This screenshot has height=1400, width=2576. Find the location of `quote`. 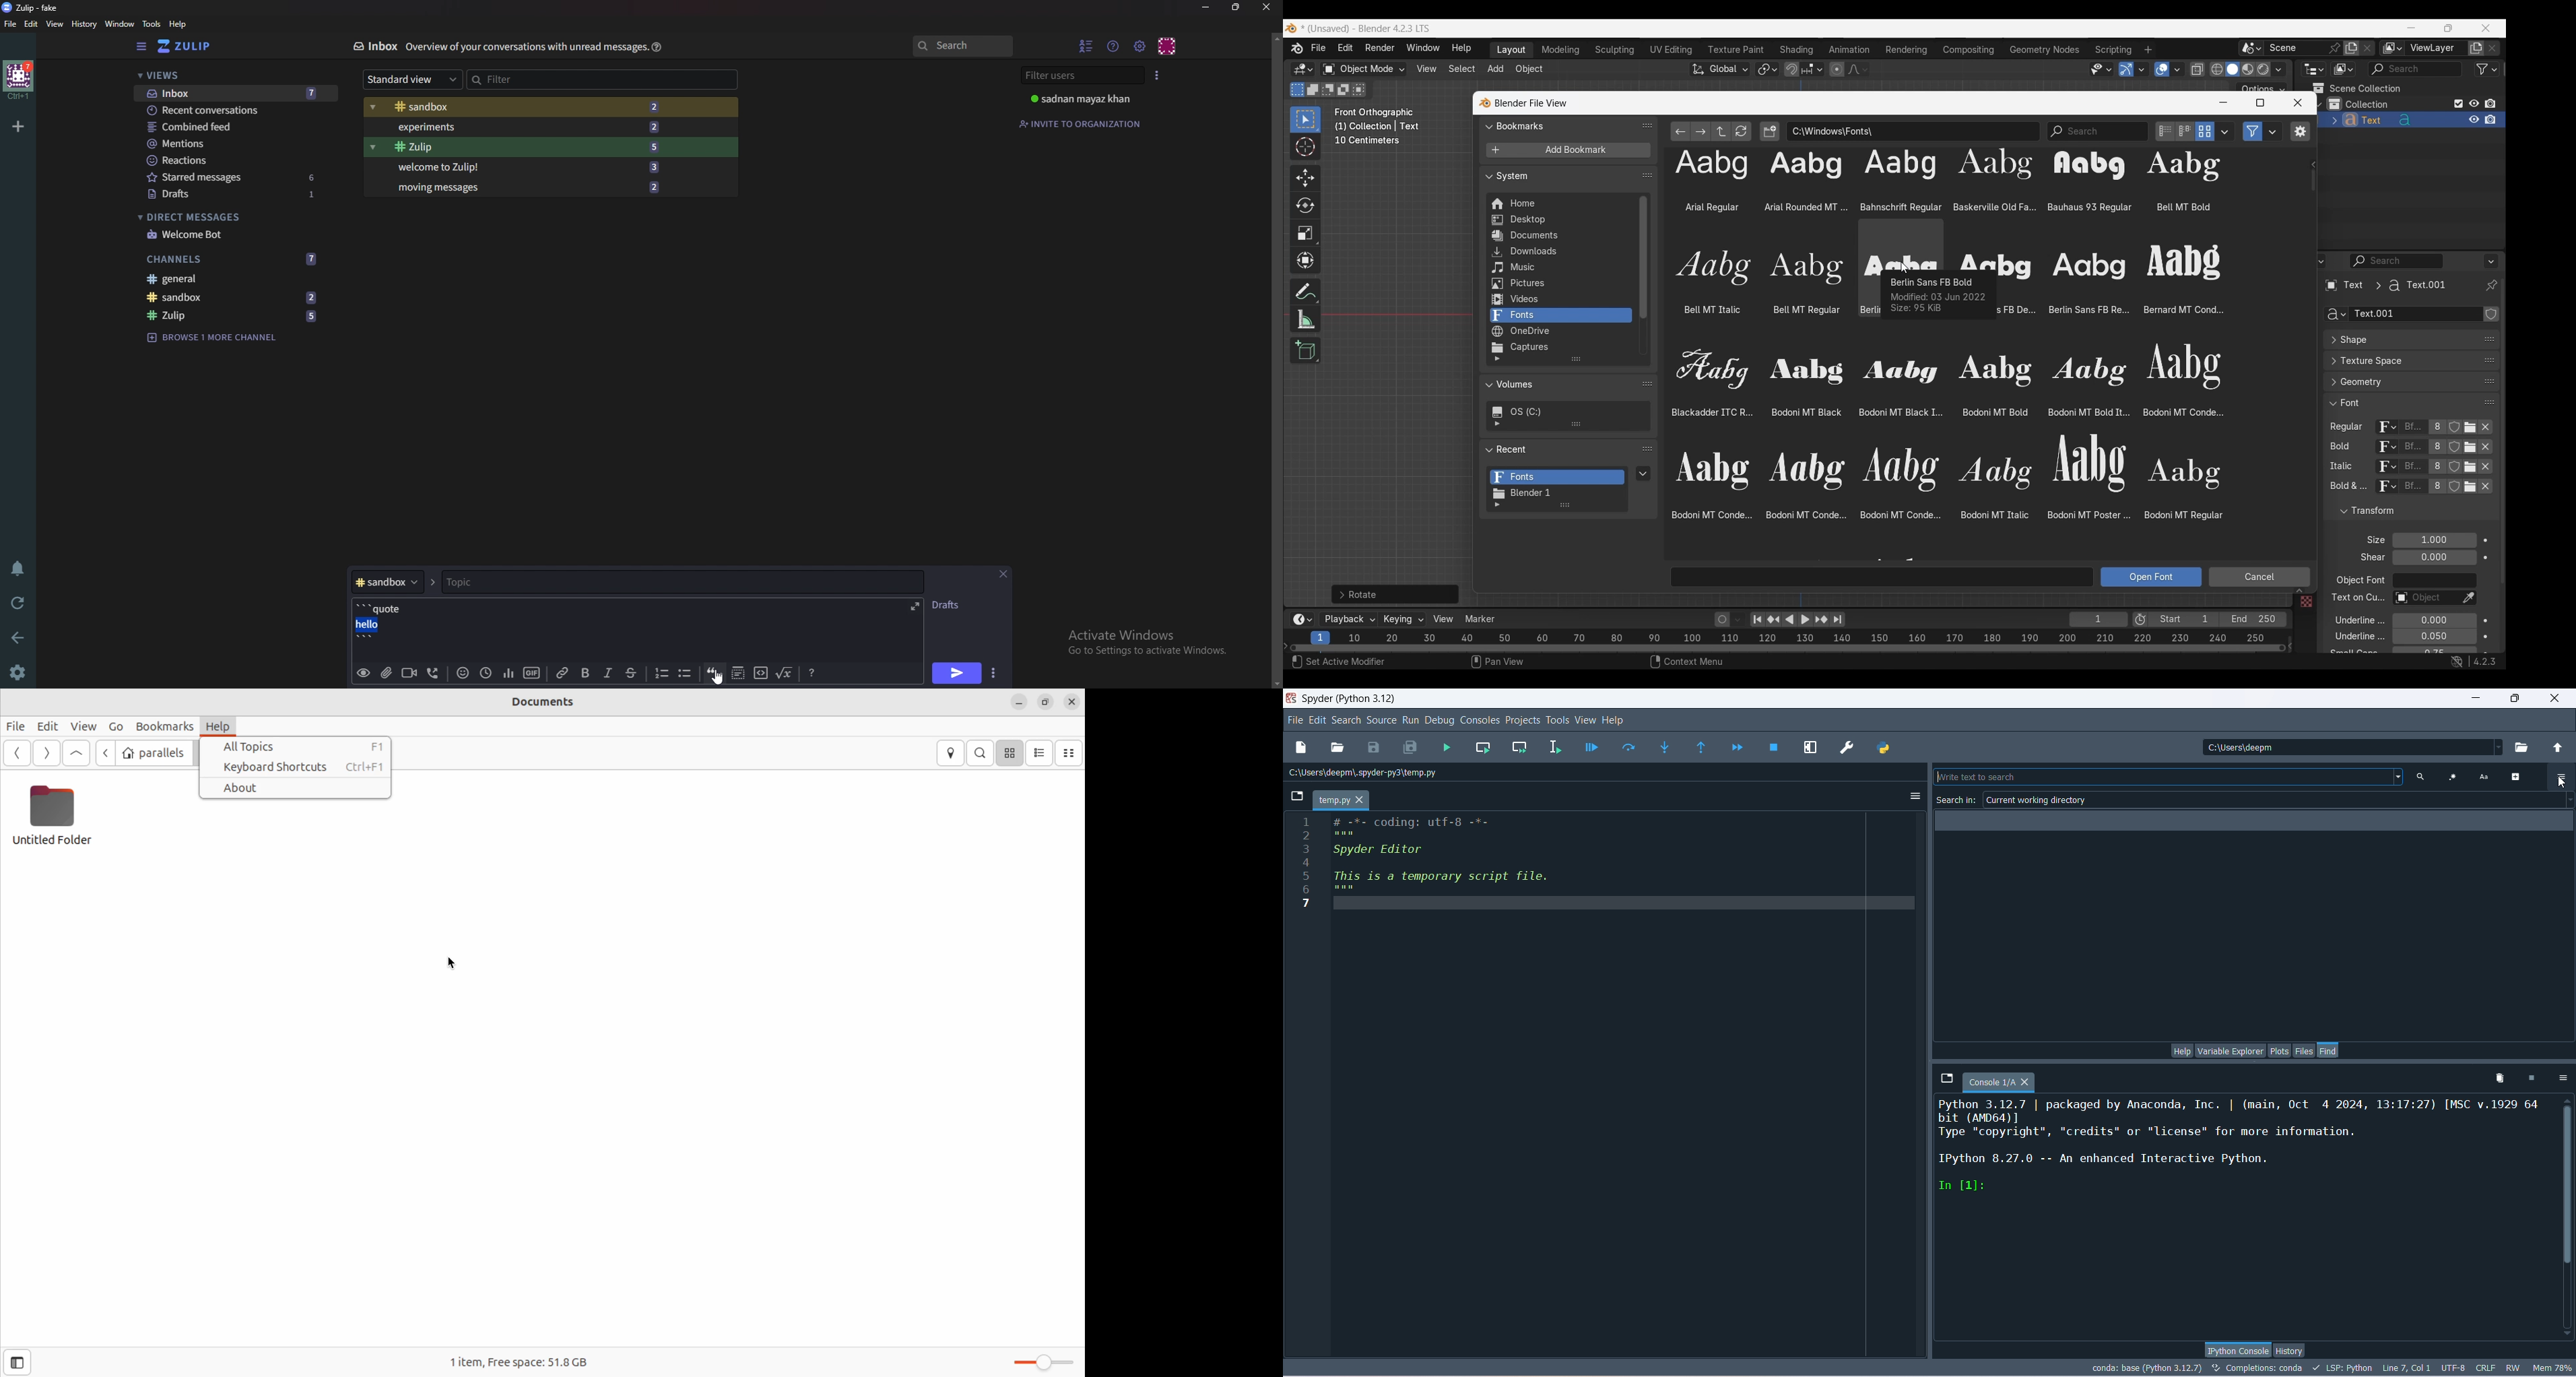

quote is located at coordinates (716, 672).